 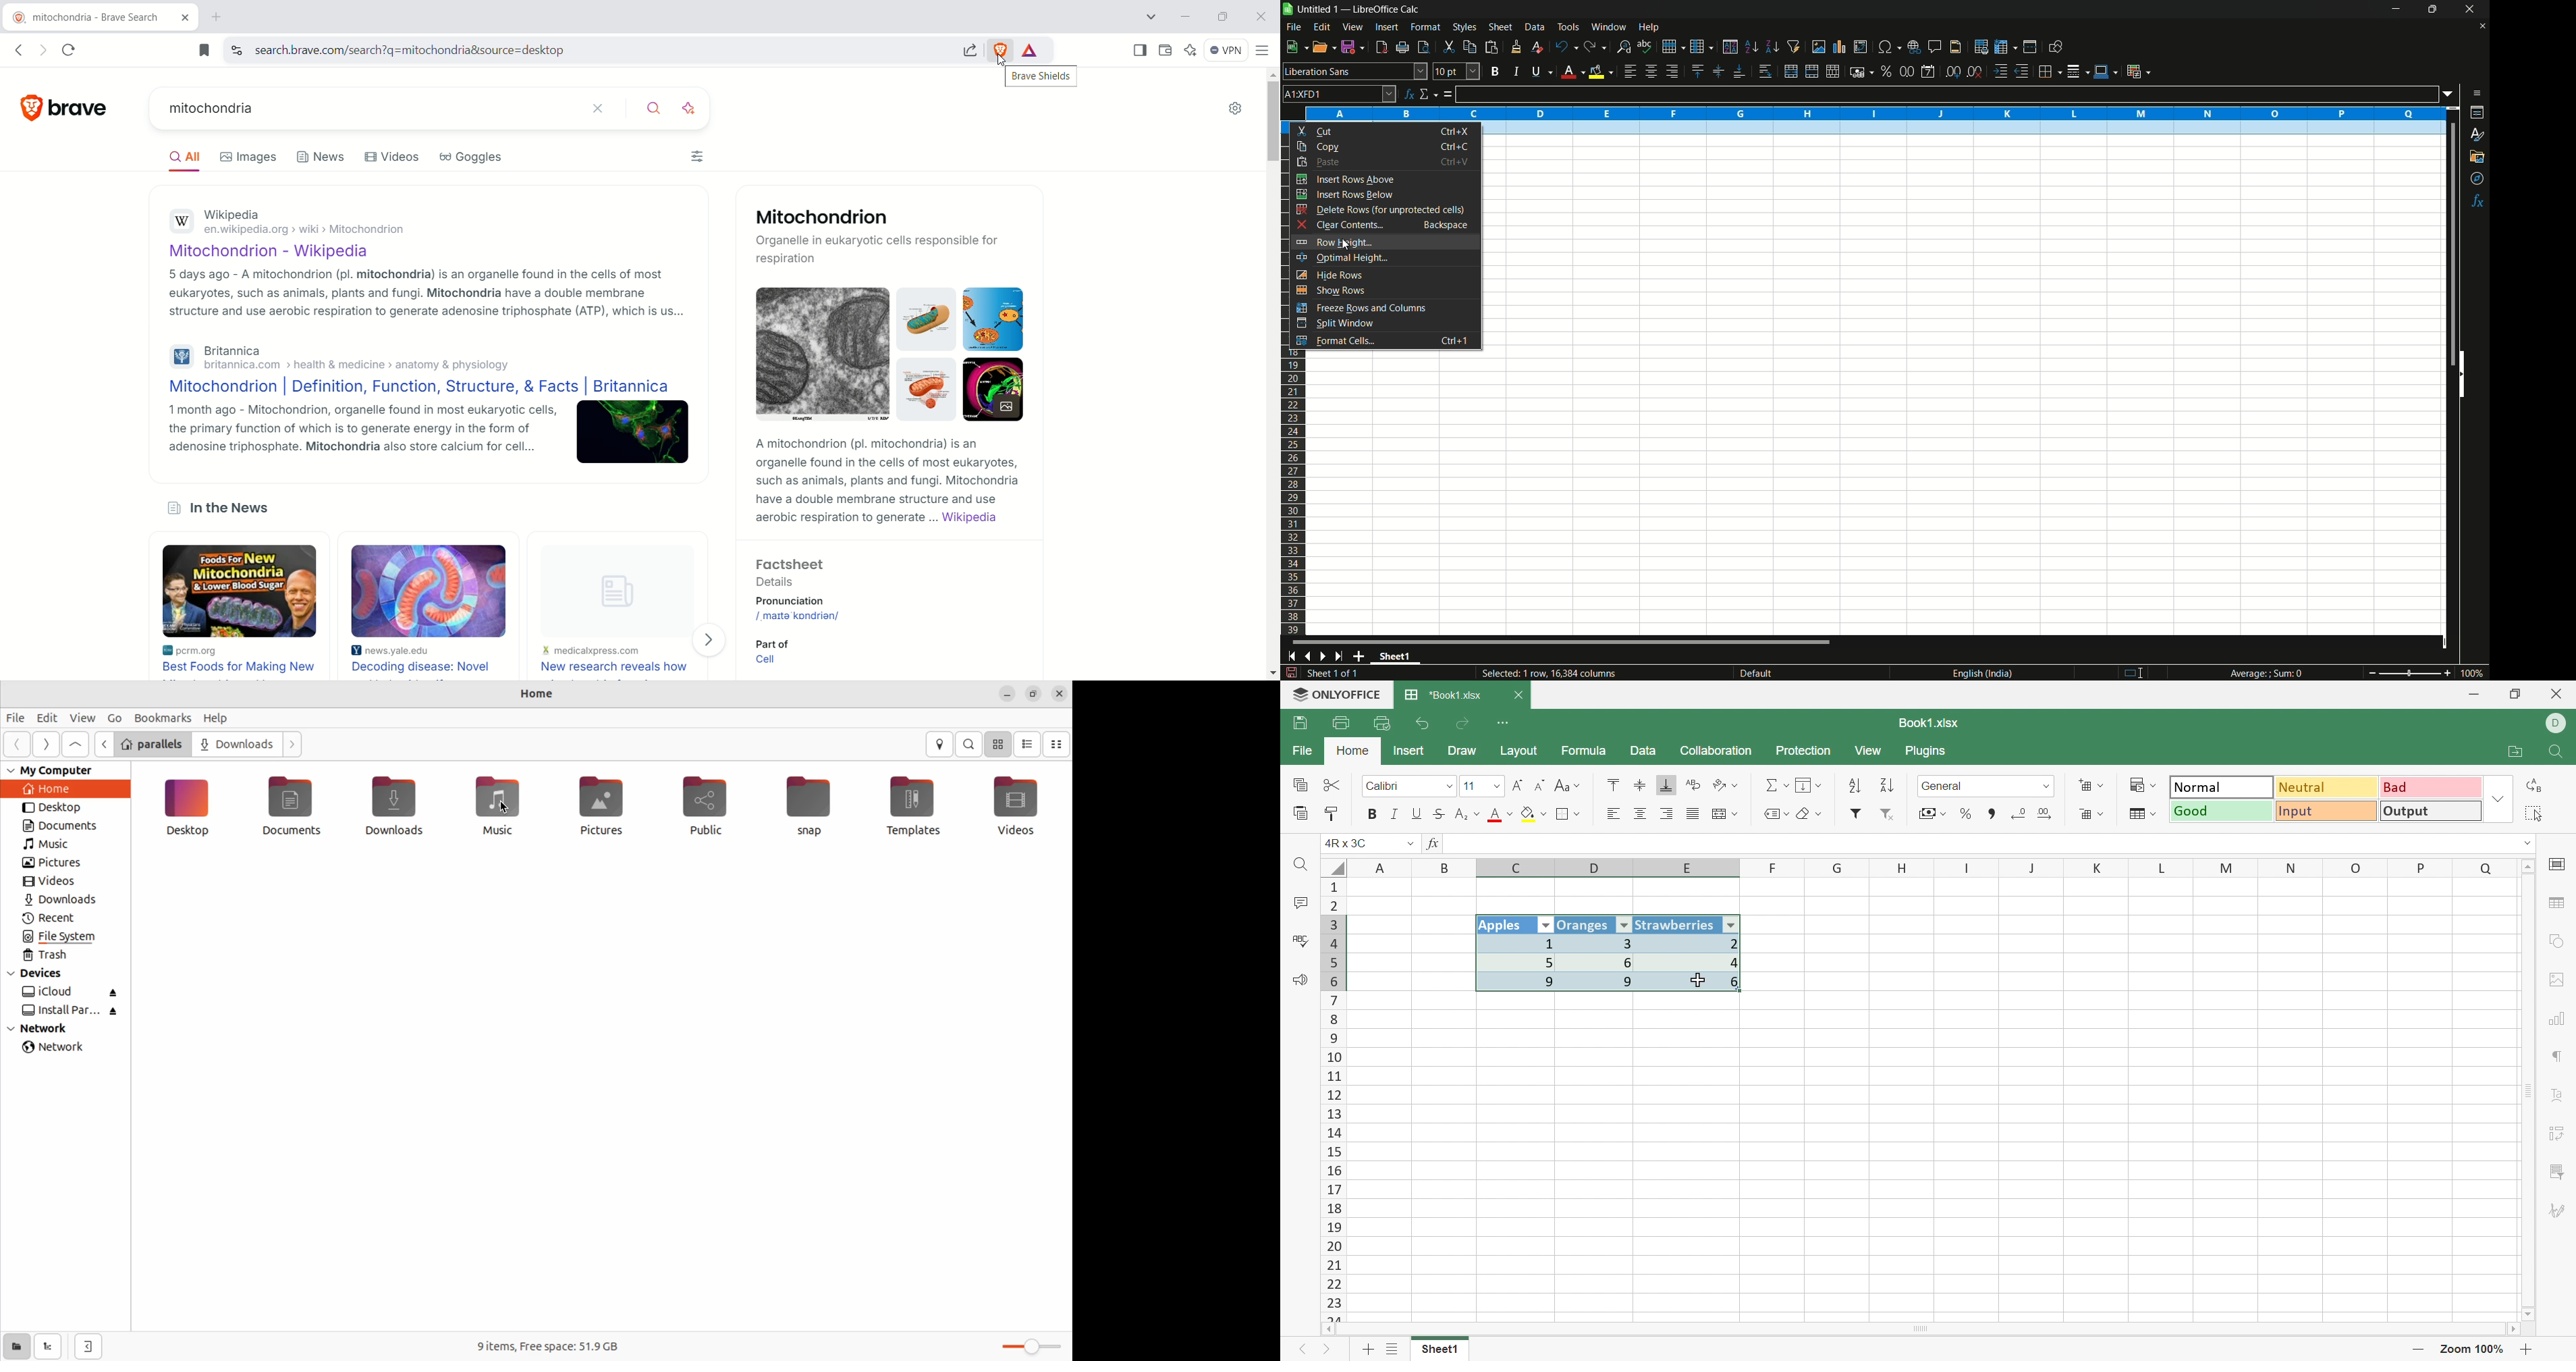 What do you see at coordinates (1600, 71) in the screenshot?
I see `background fill` at bounding box center [1600, 71].